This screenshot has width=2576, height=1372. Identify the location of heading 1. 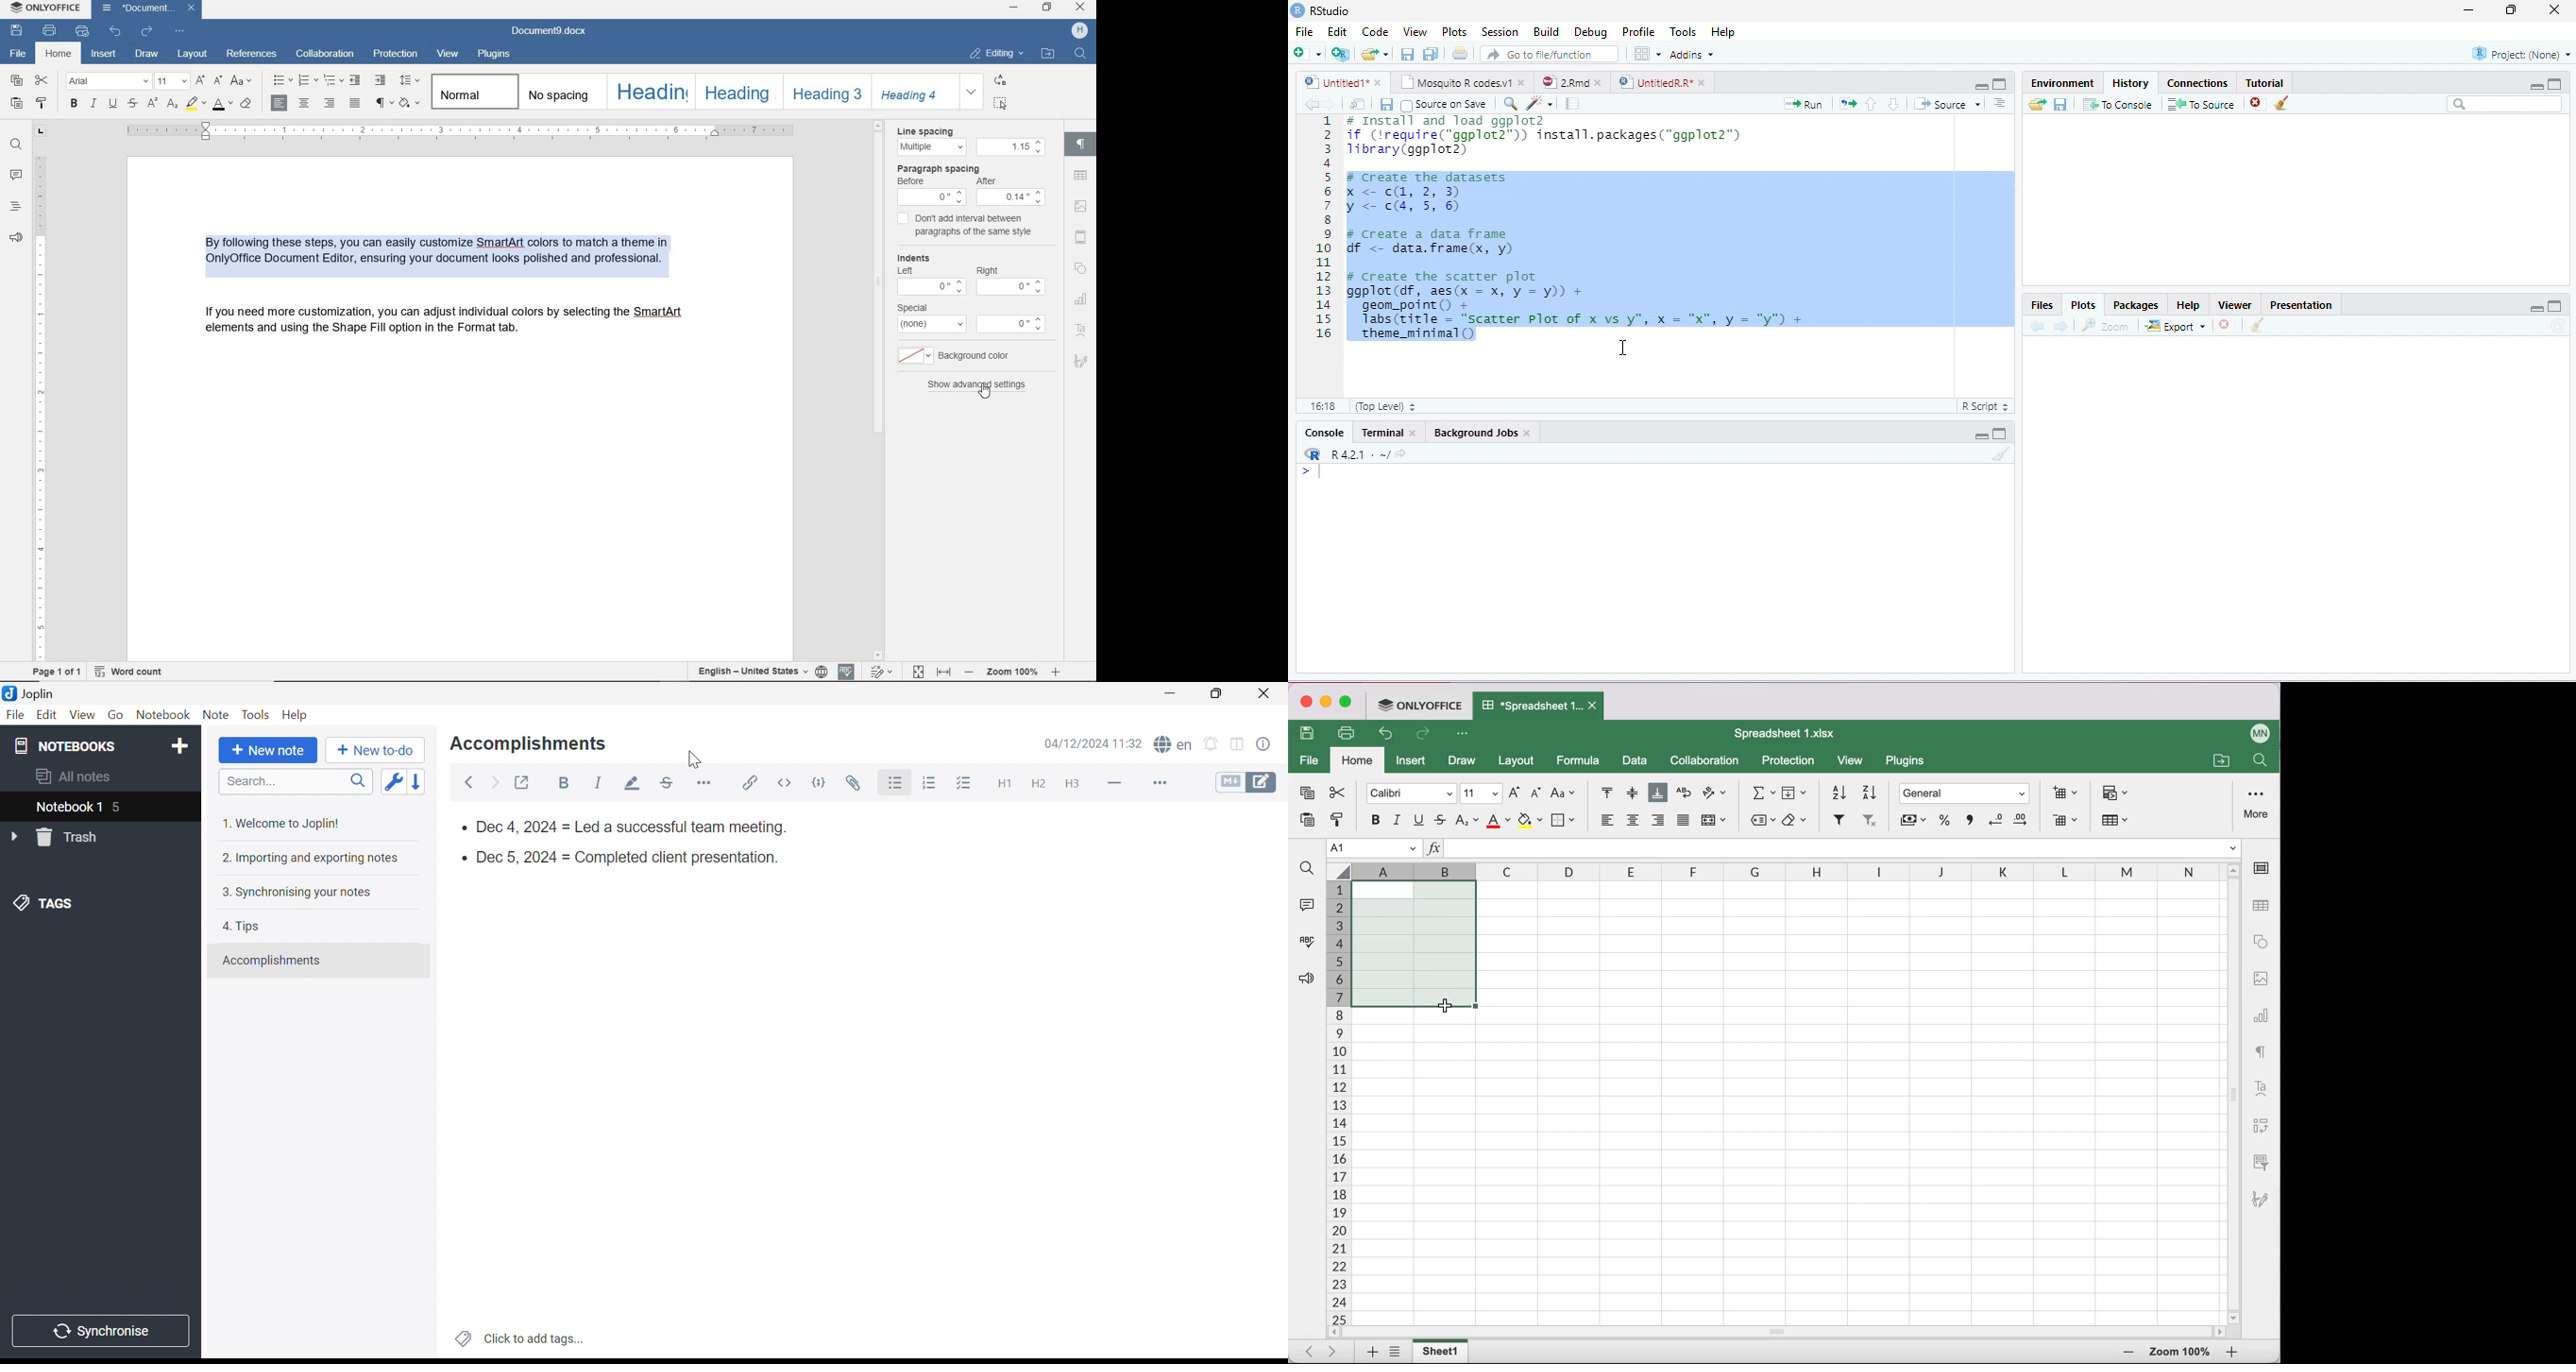
(650, 91).